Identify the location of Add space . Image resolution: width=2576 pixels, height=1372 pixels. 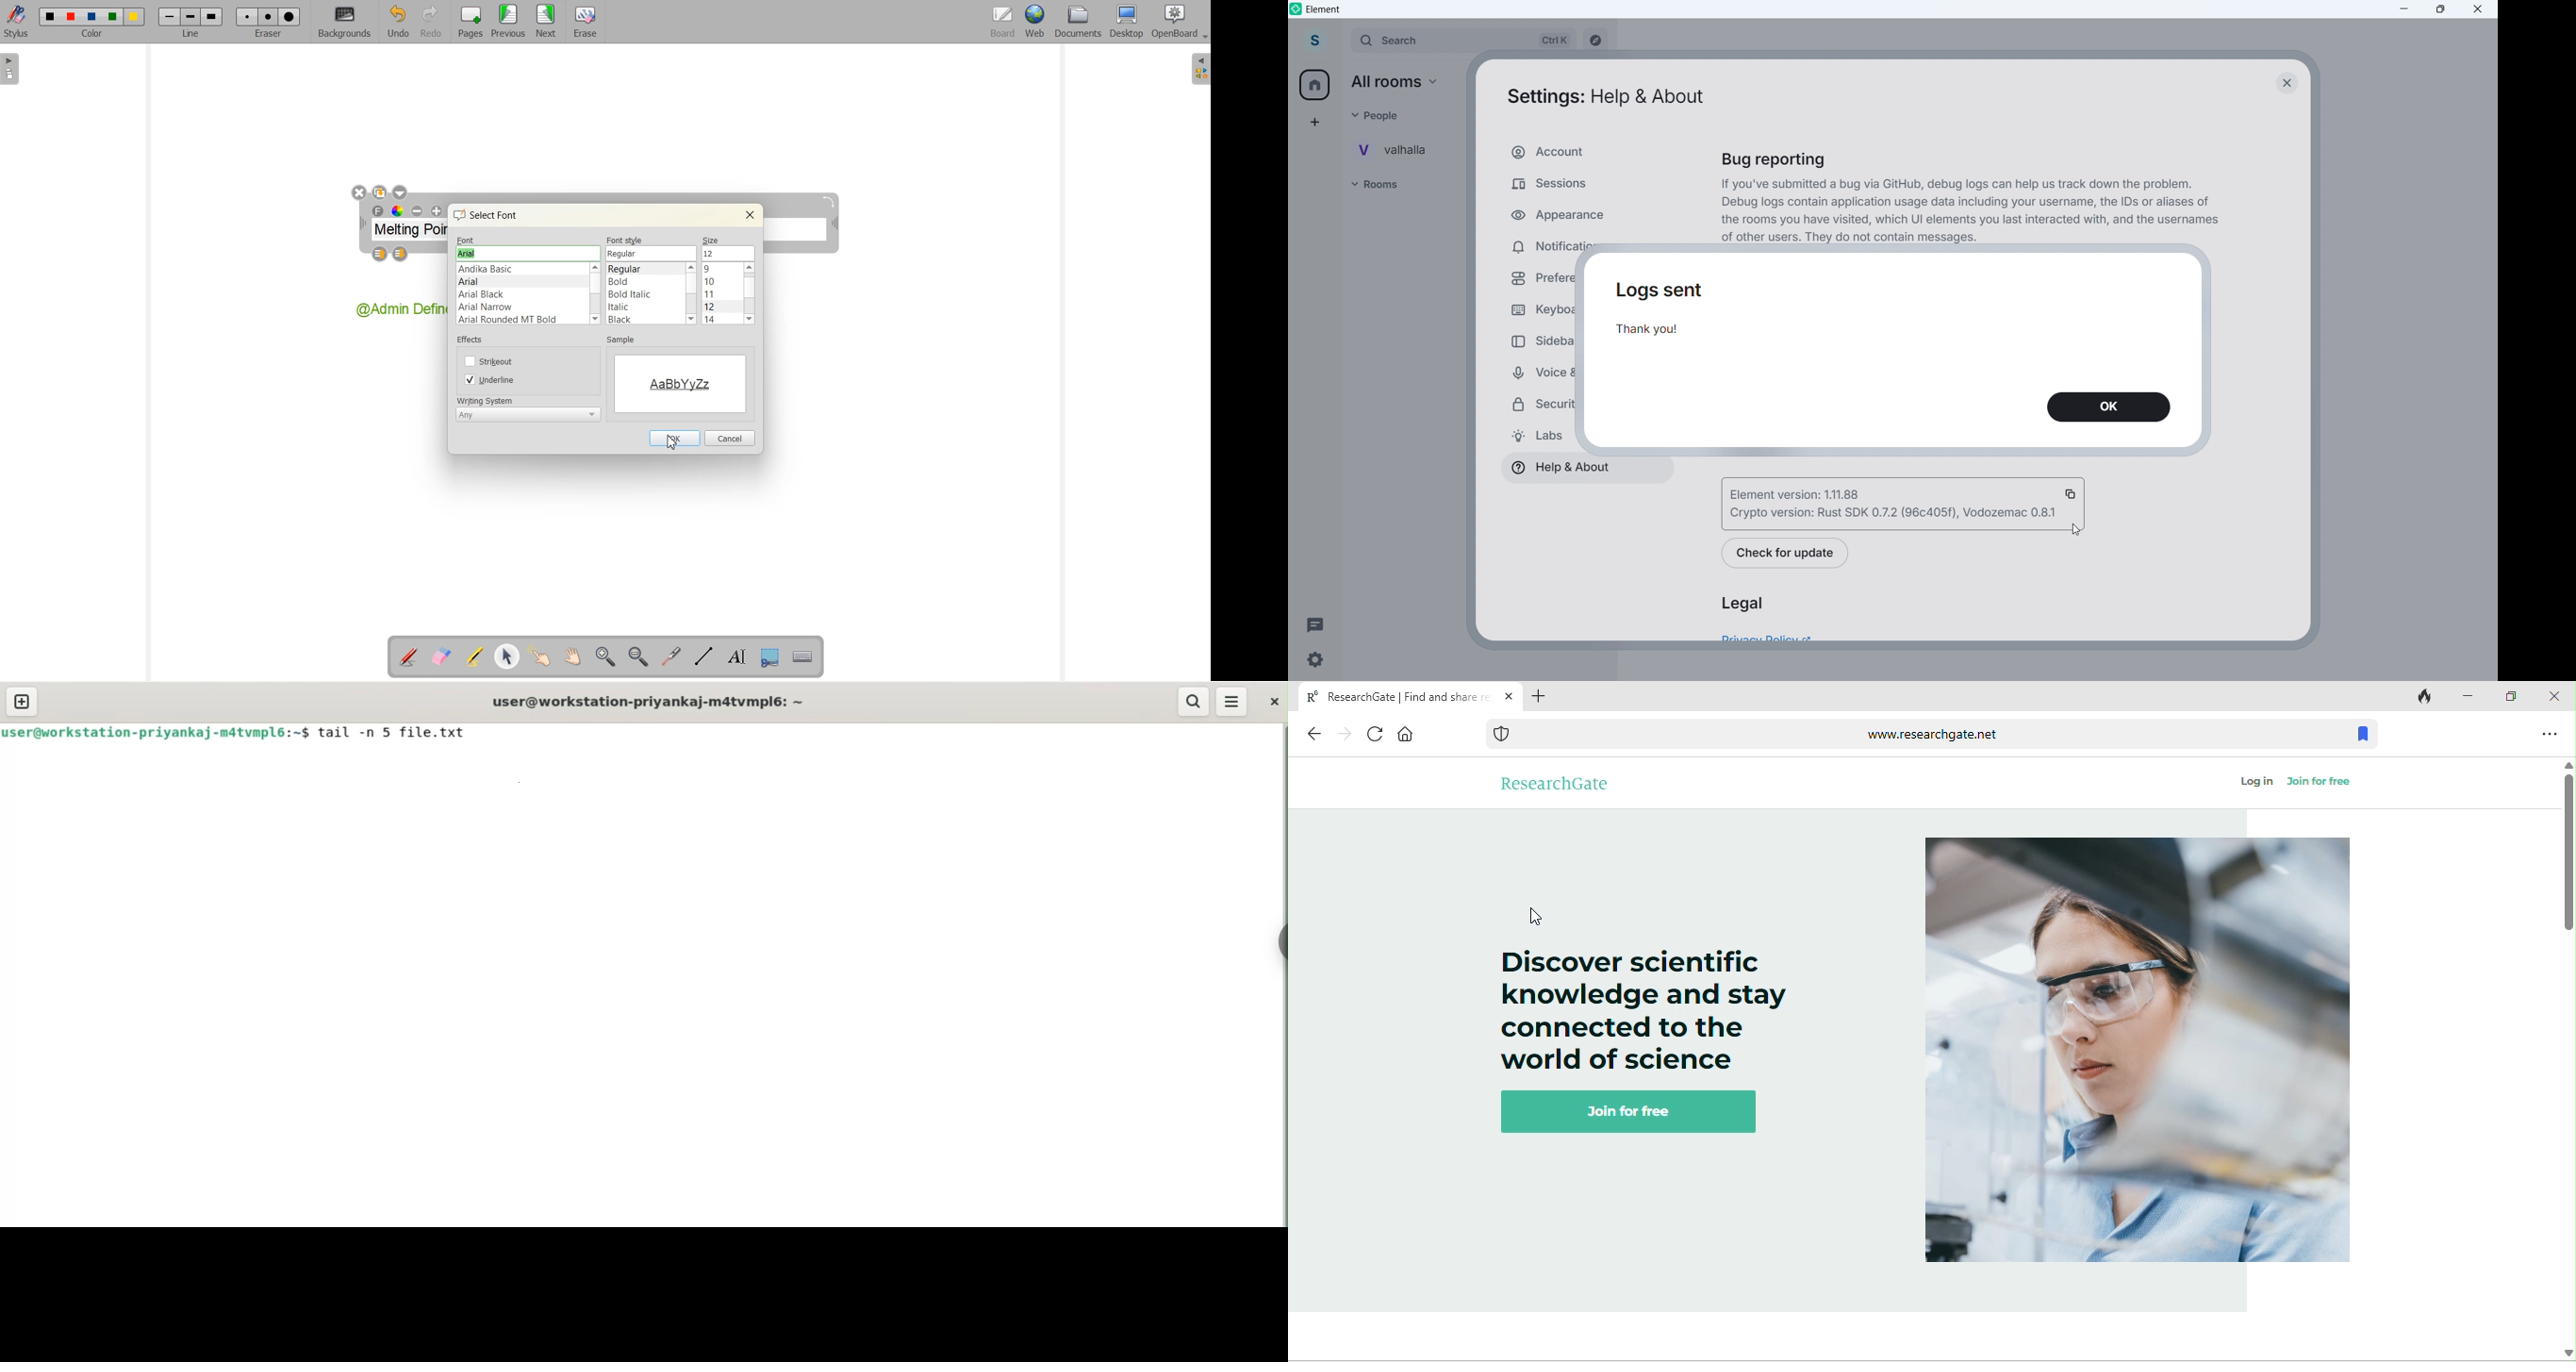
(1313, 122).